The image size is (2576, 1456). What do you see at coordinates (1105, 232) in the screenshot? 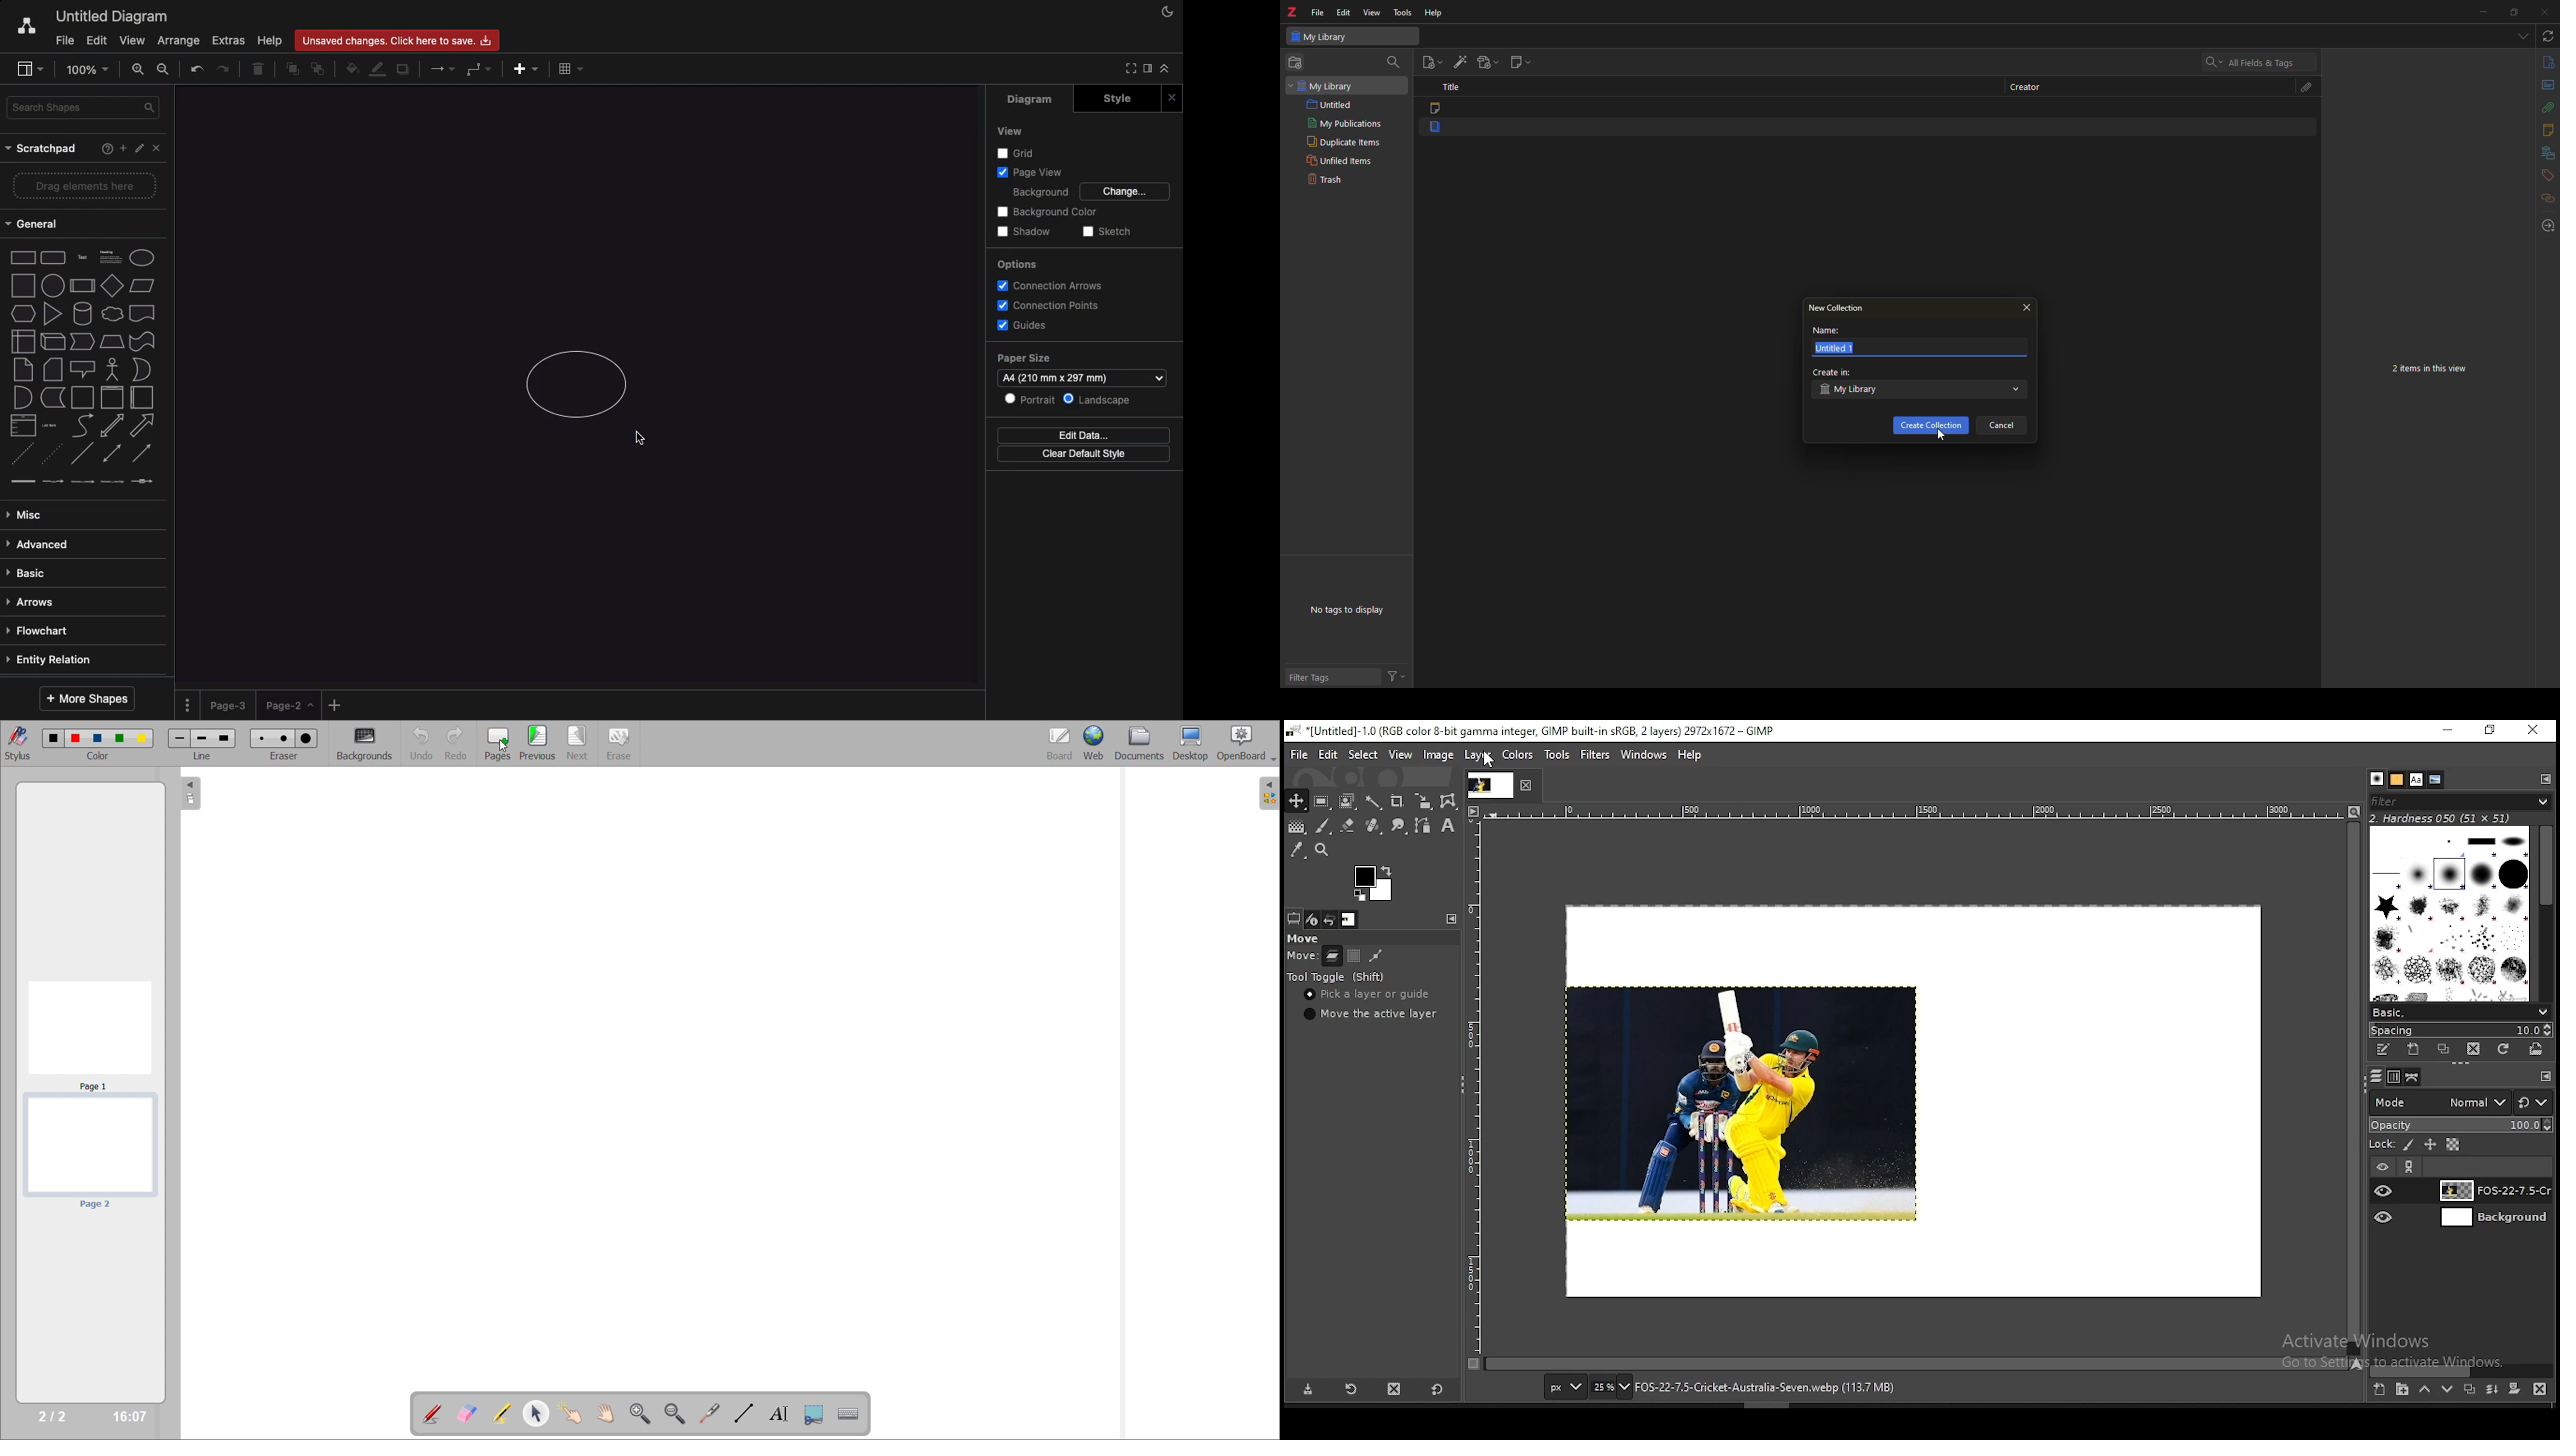
I see `Sketch` at bounding box center [1105, 232].